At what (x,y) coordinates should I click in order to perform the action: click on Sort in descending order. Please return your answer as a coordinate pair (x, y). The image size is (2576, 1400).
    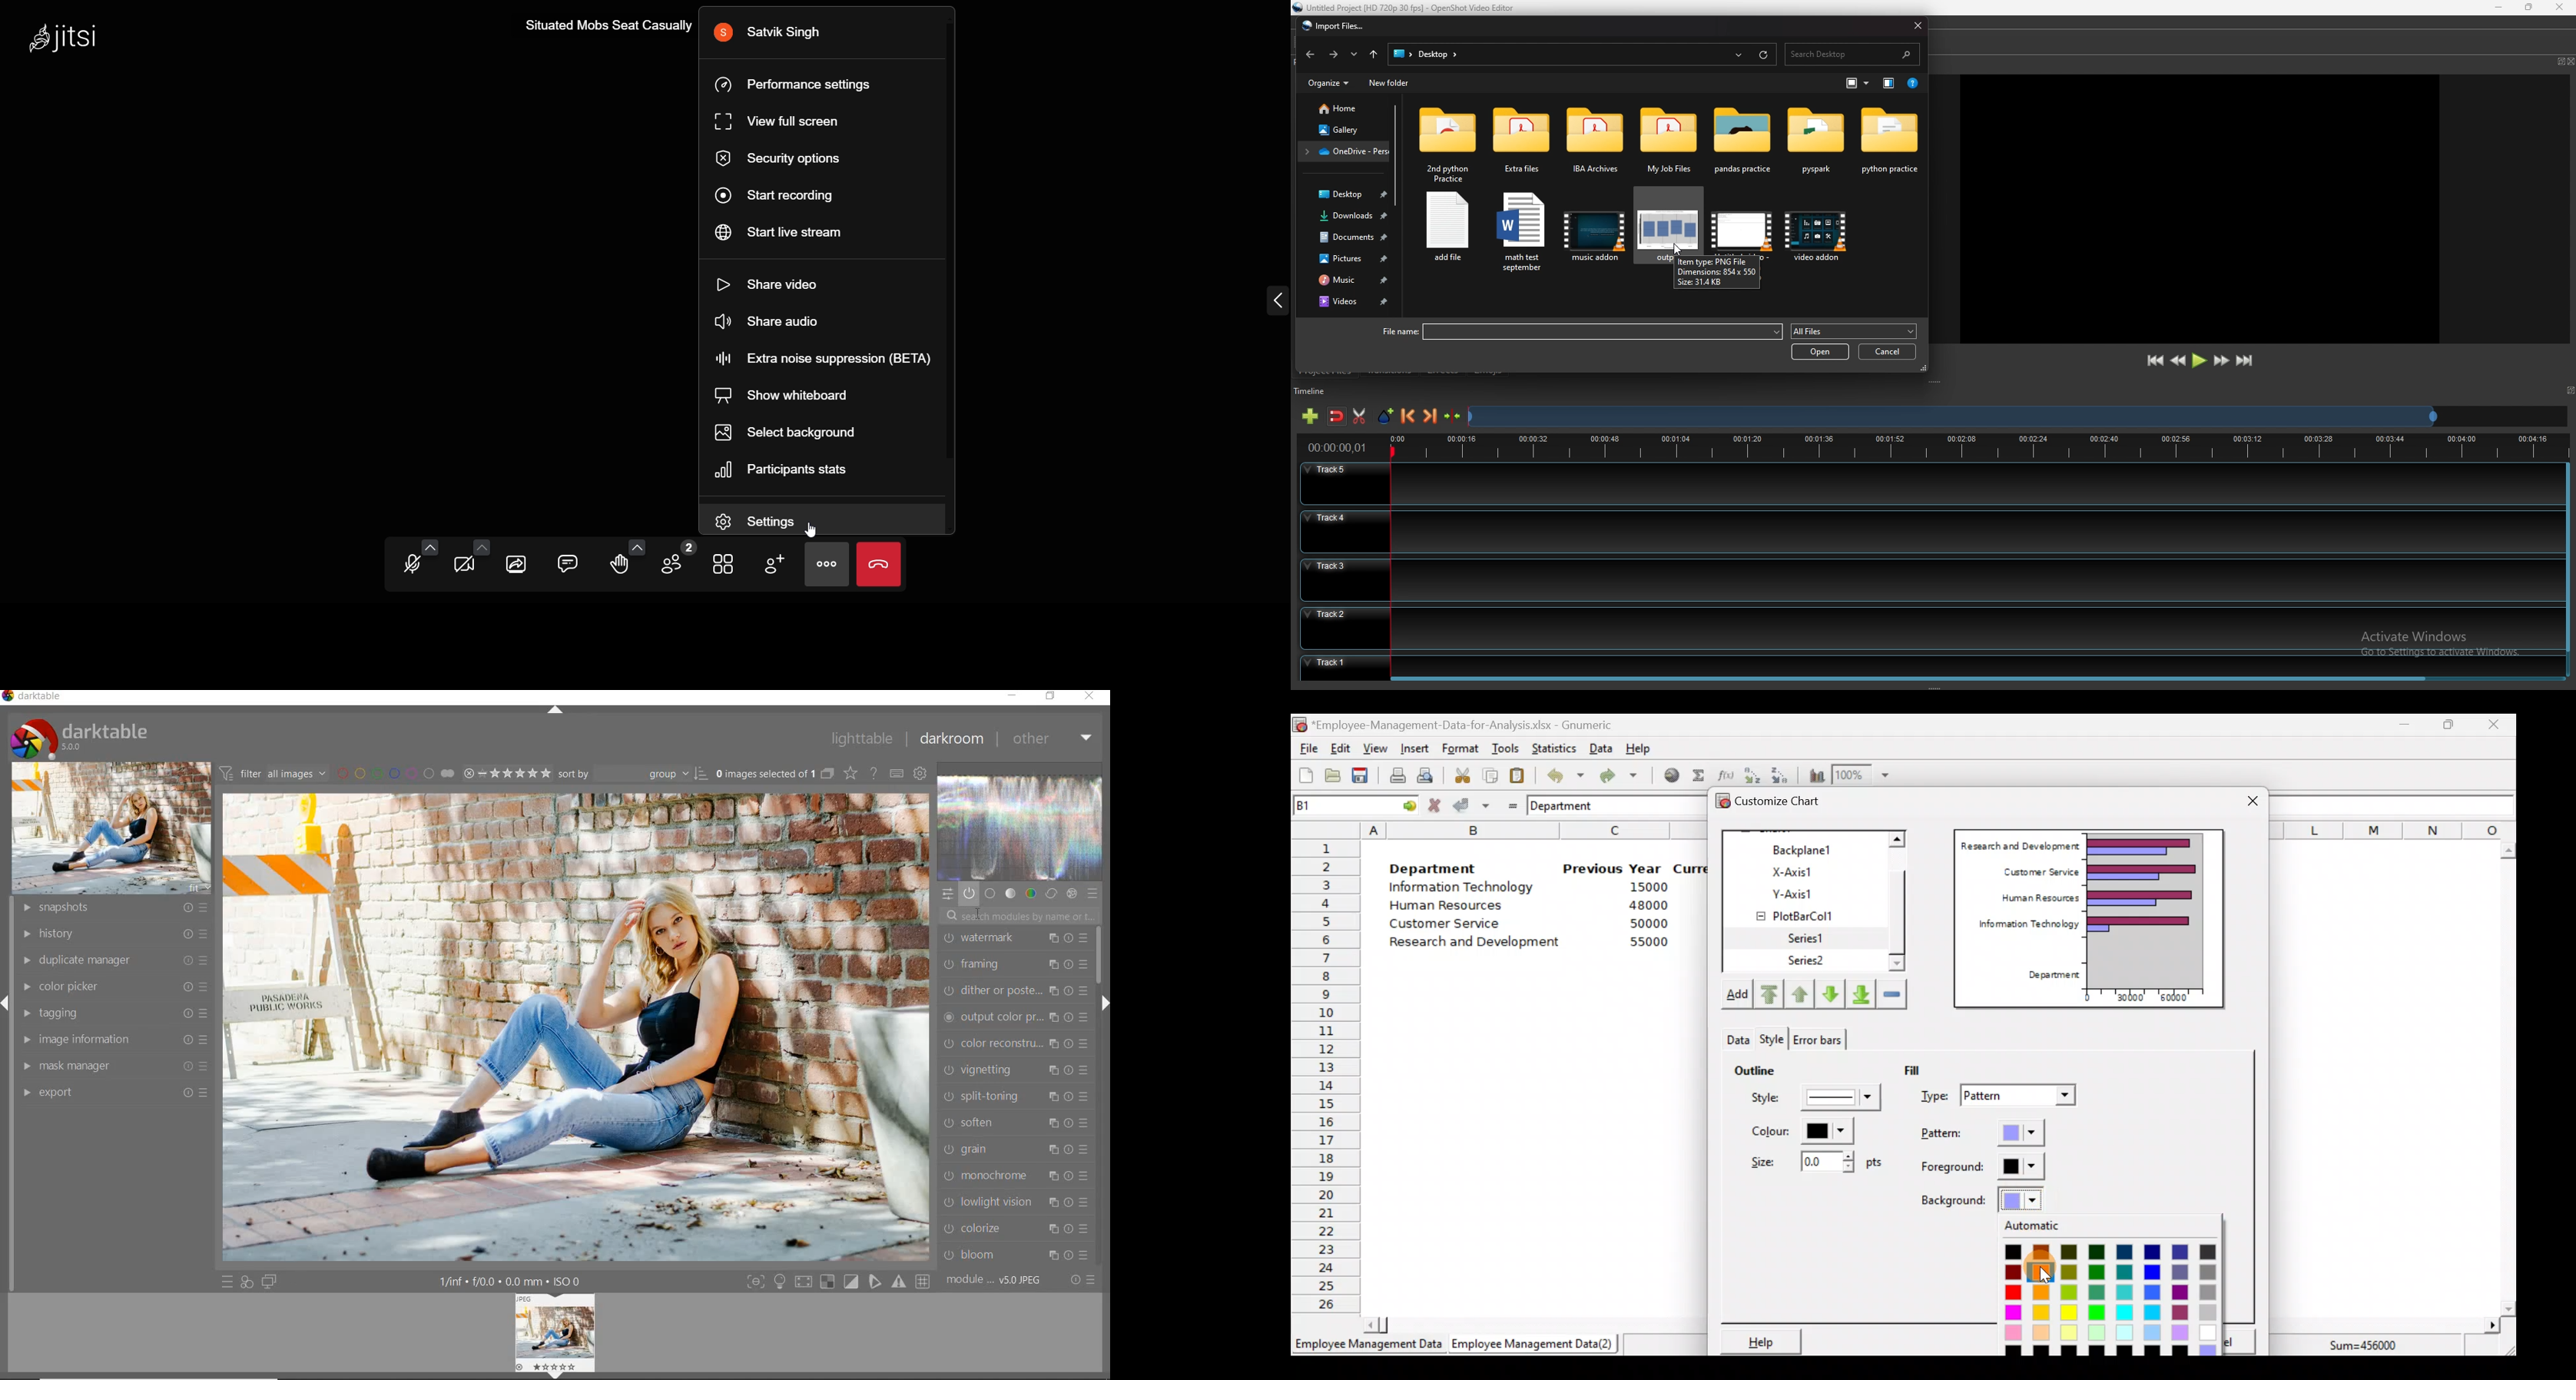
    Looking at the image, I should click on (1781, 774).